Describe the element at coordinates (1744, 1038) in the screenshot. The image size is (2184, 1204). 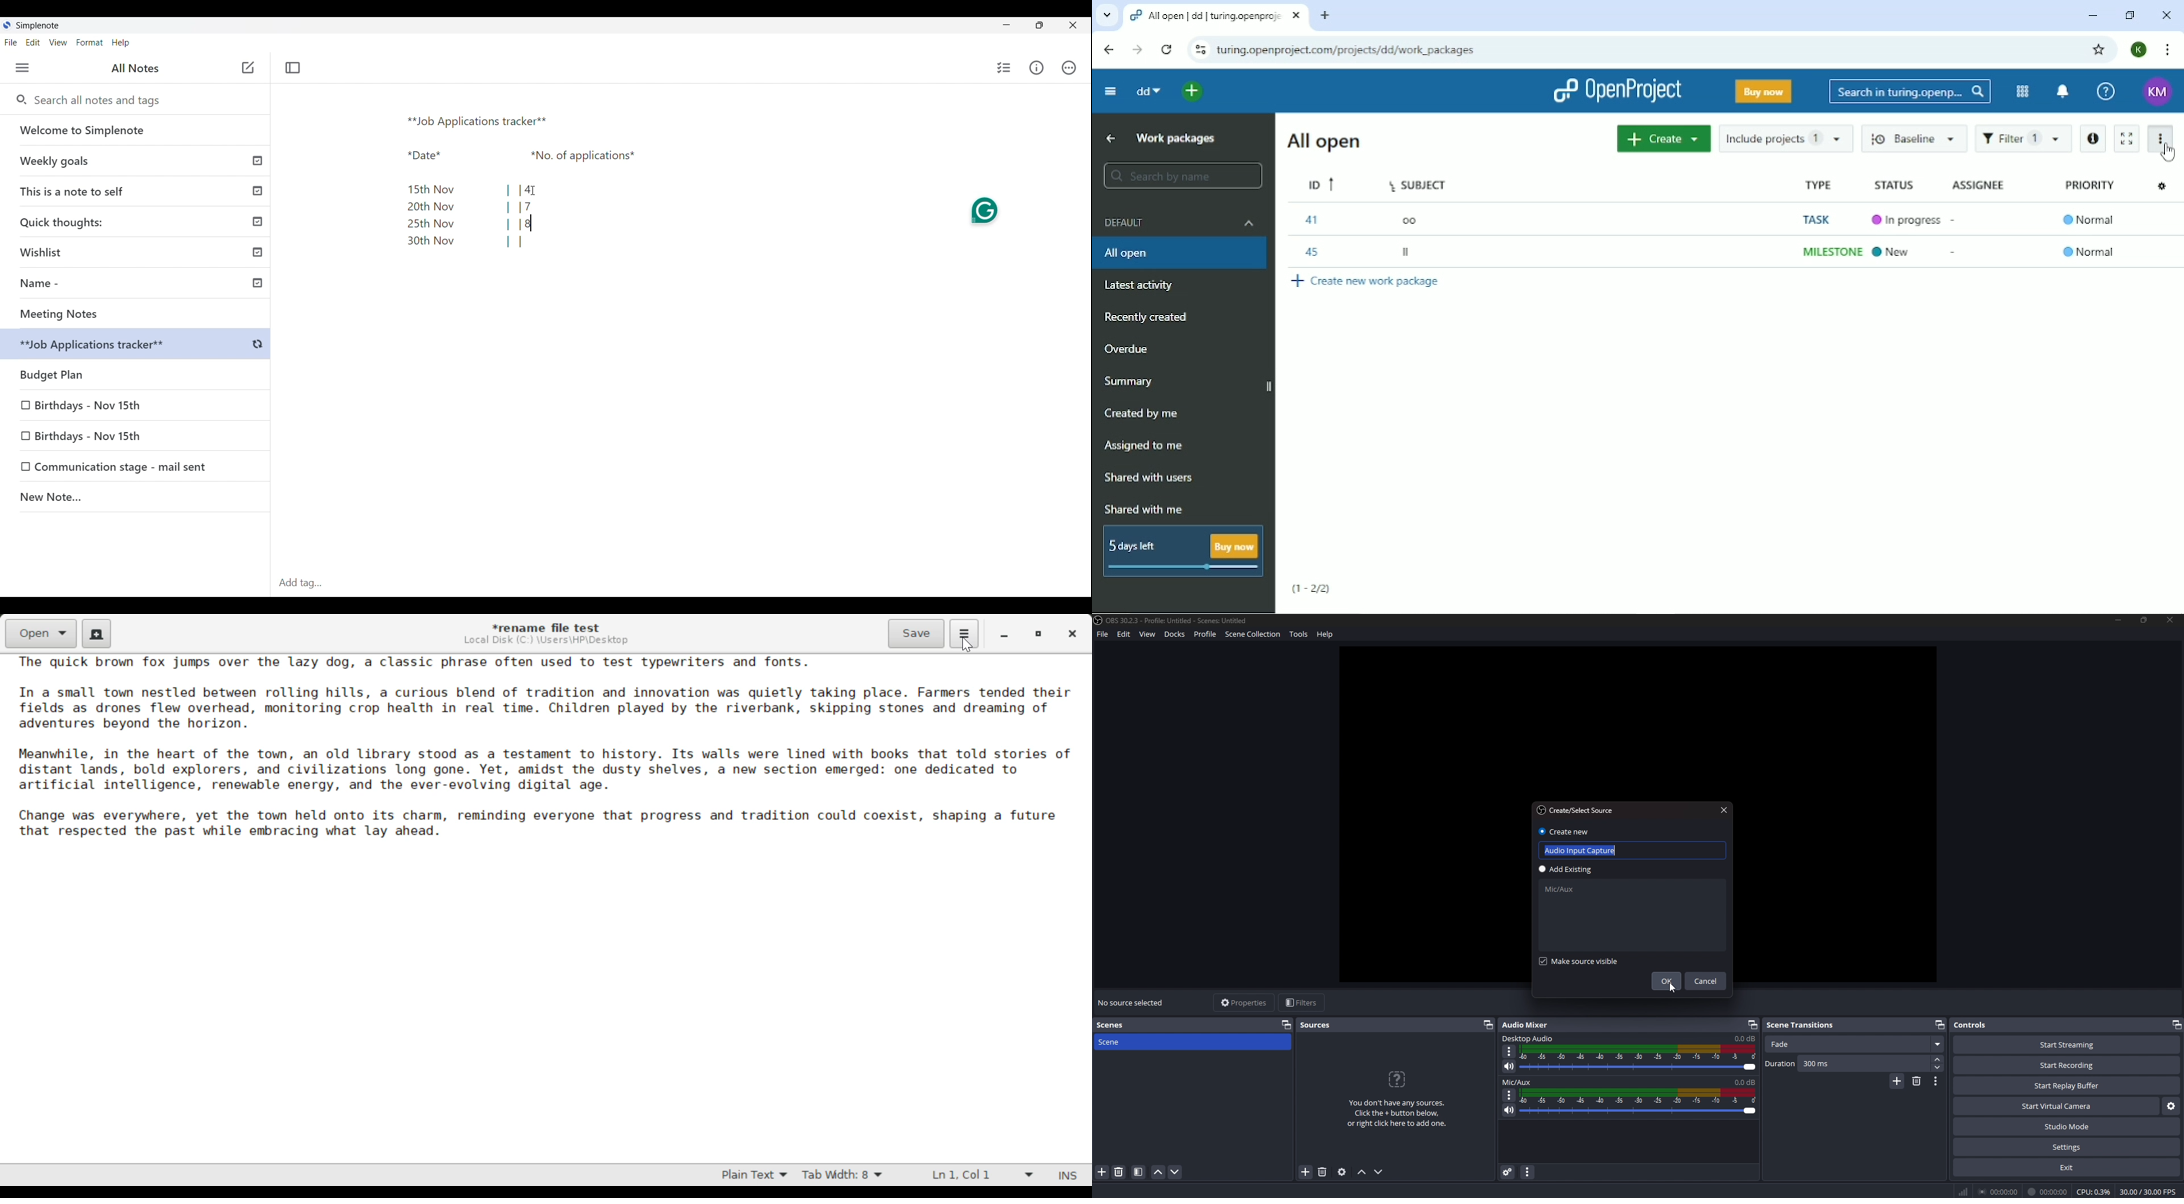
I see `volume level` at that location.